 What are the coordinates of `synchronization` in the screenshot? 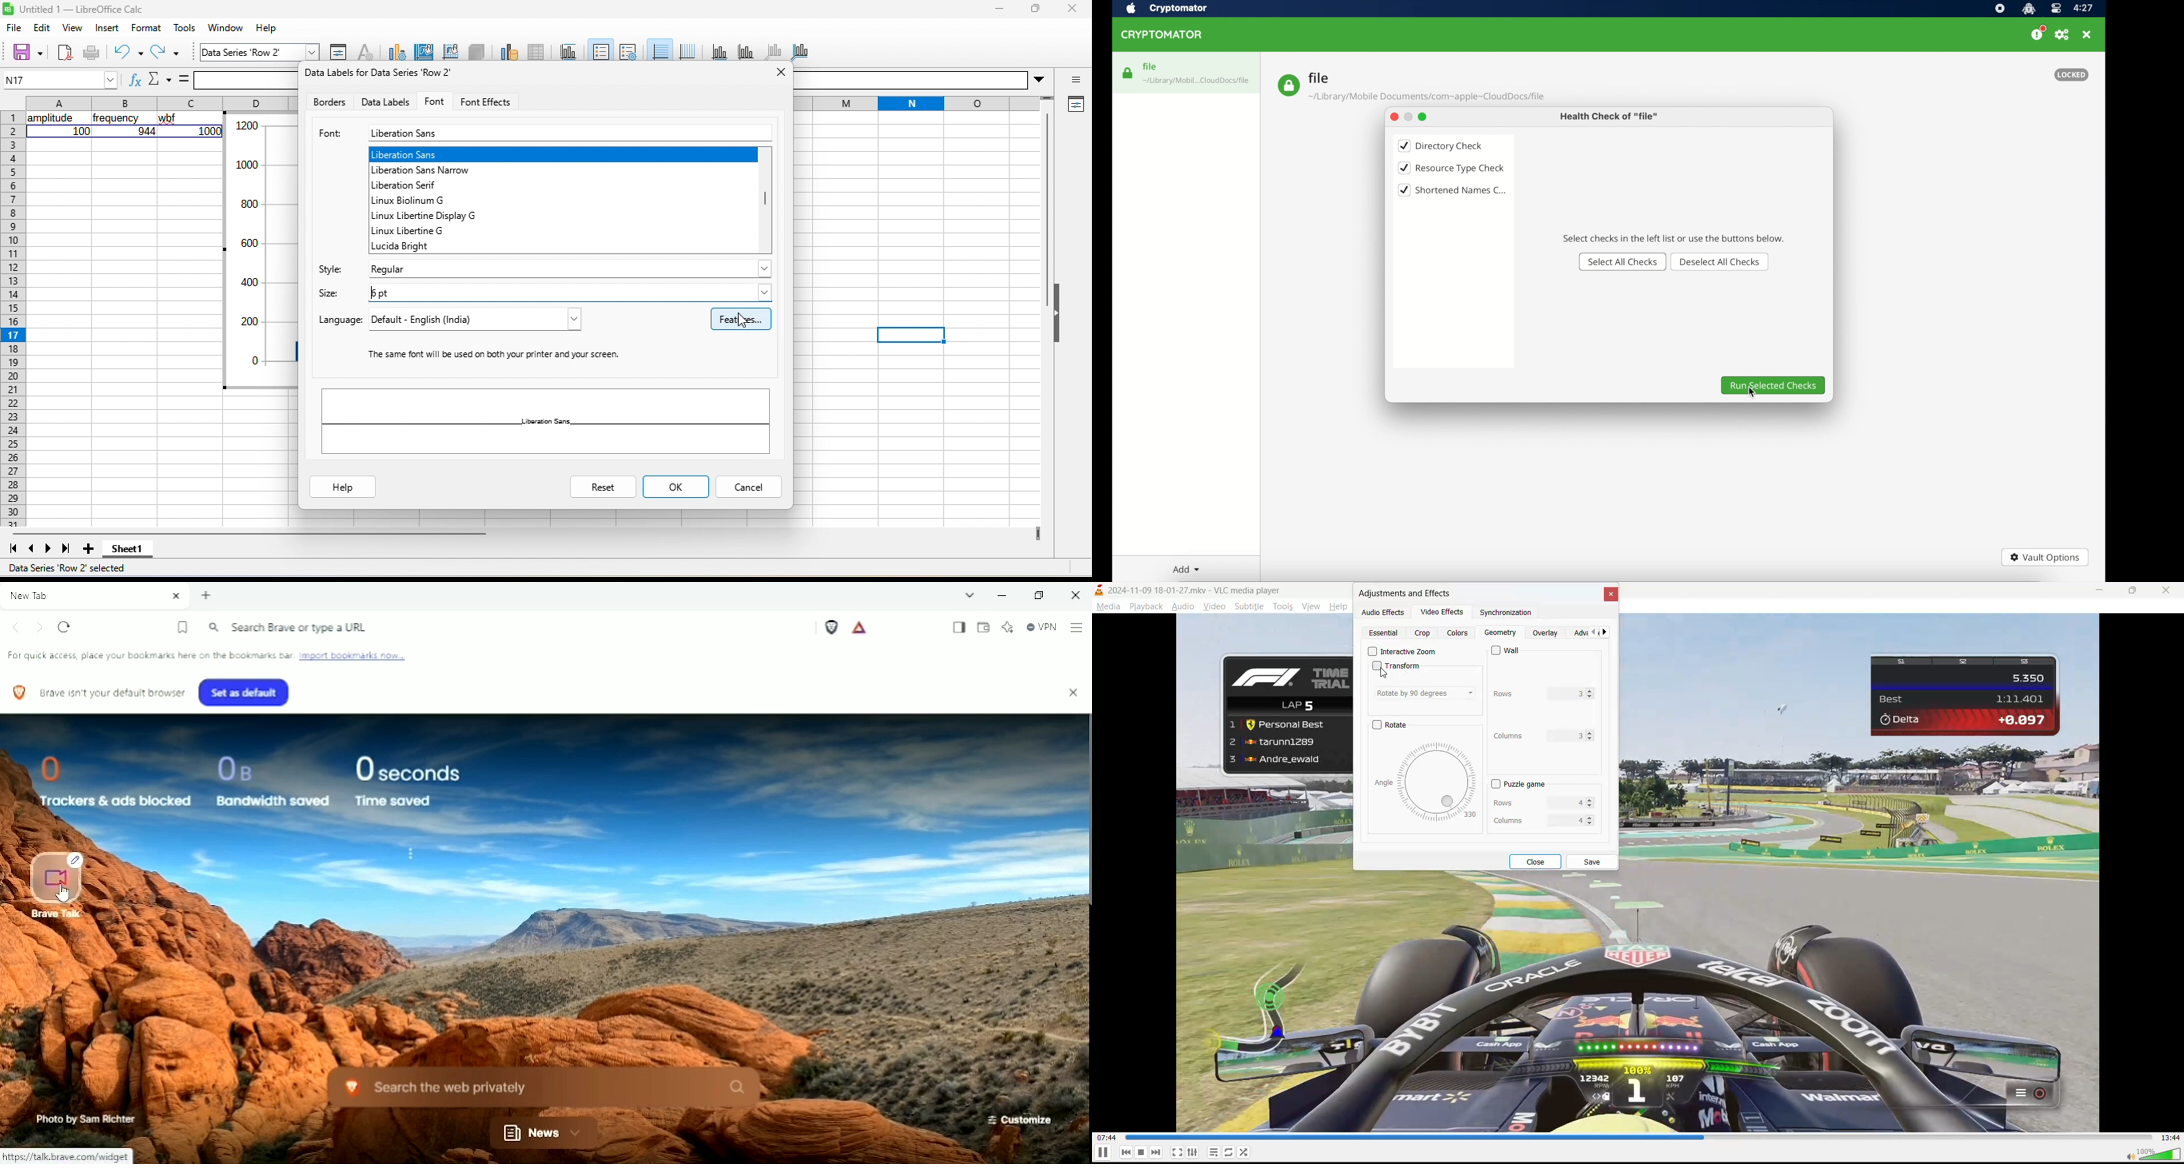 It's located at (1508, 613).